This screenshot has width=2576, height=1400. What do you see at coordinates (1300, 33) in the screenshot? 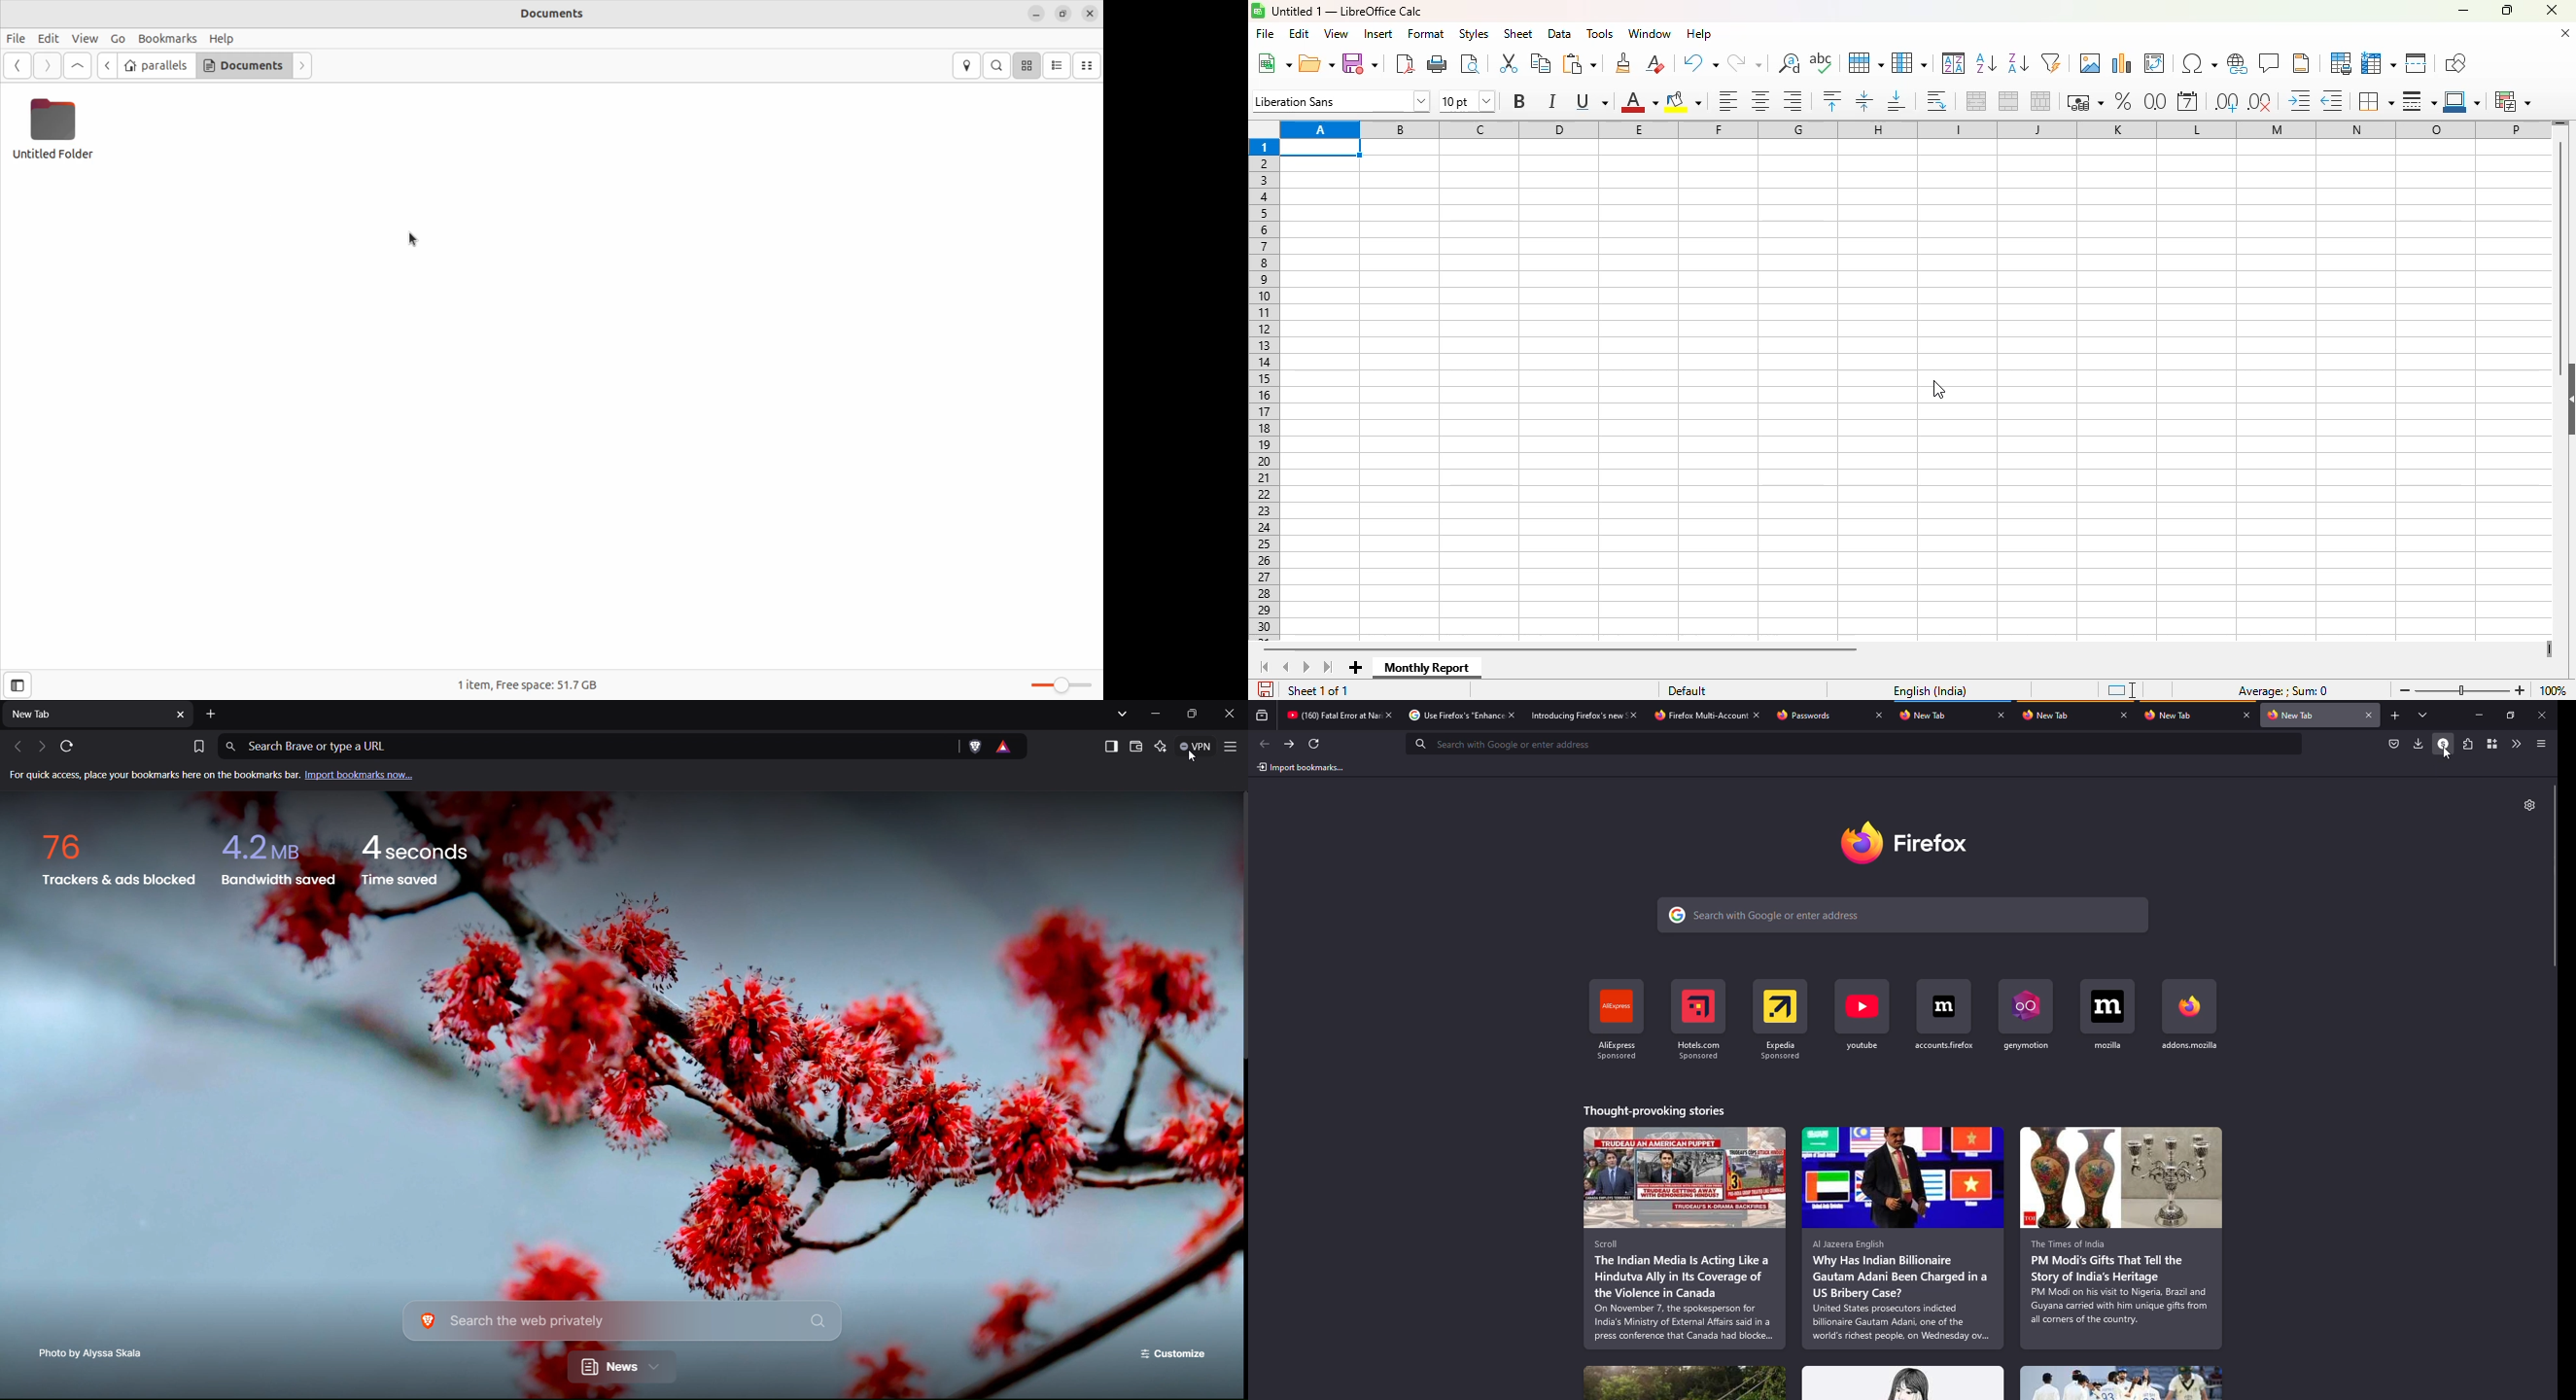
I see `edit` at bounding box center [1300, 33].